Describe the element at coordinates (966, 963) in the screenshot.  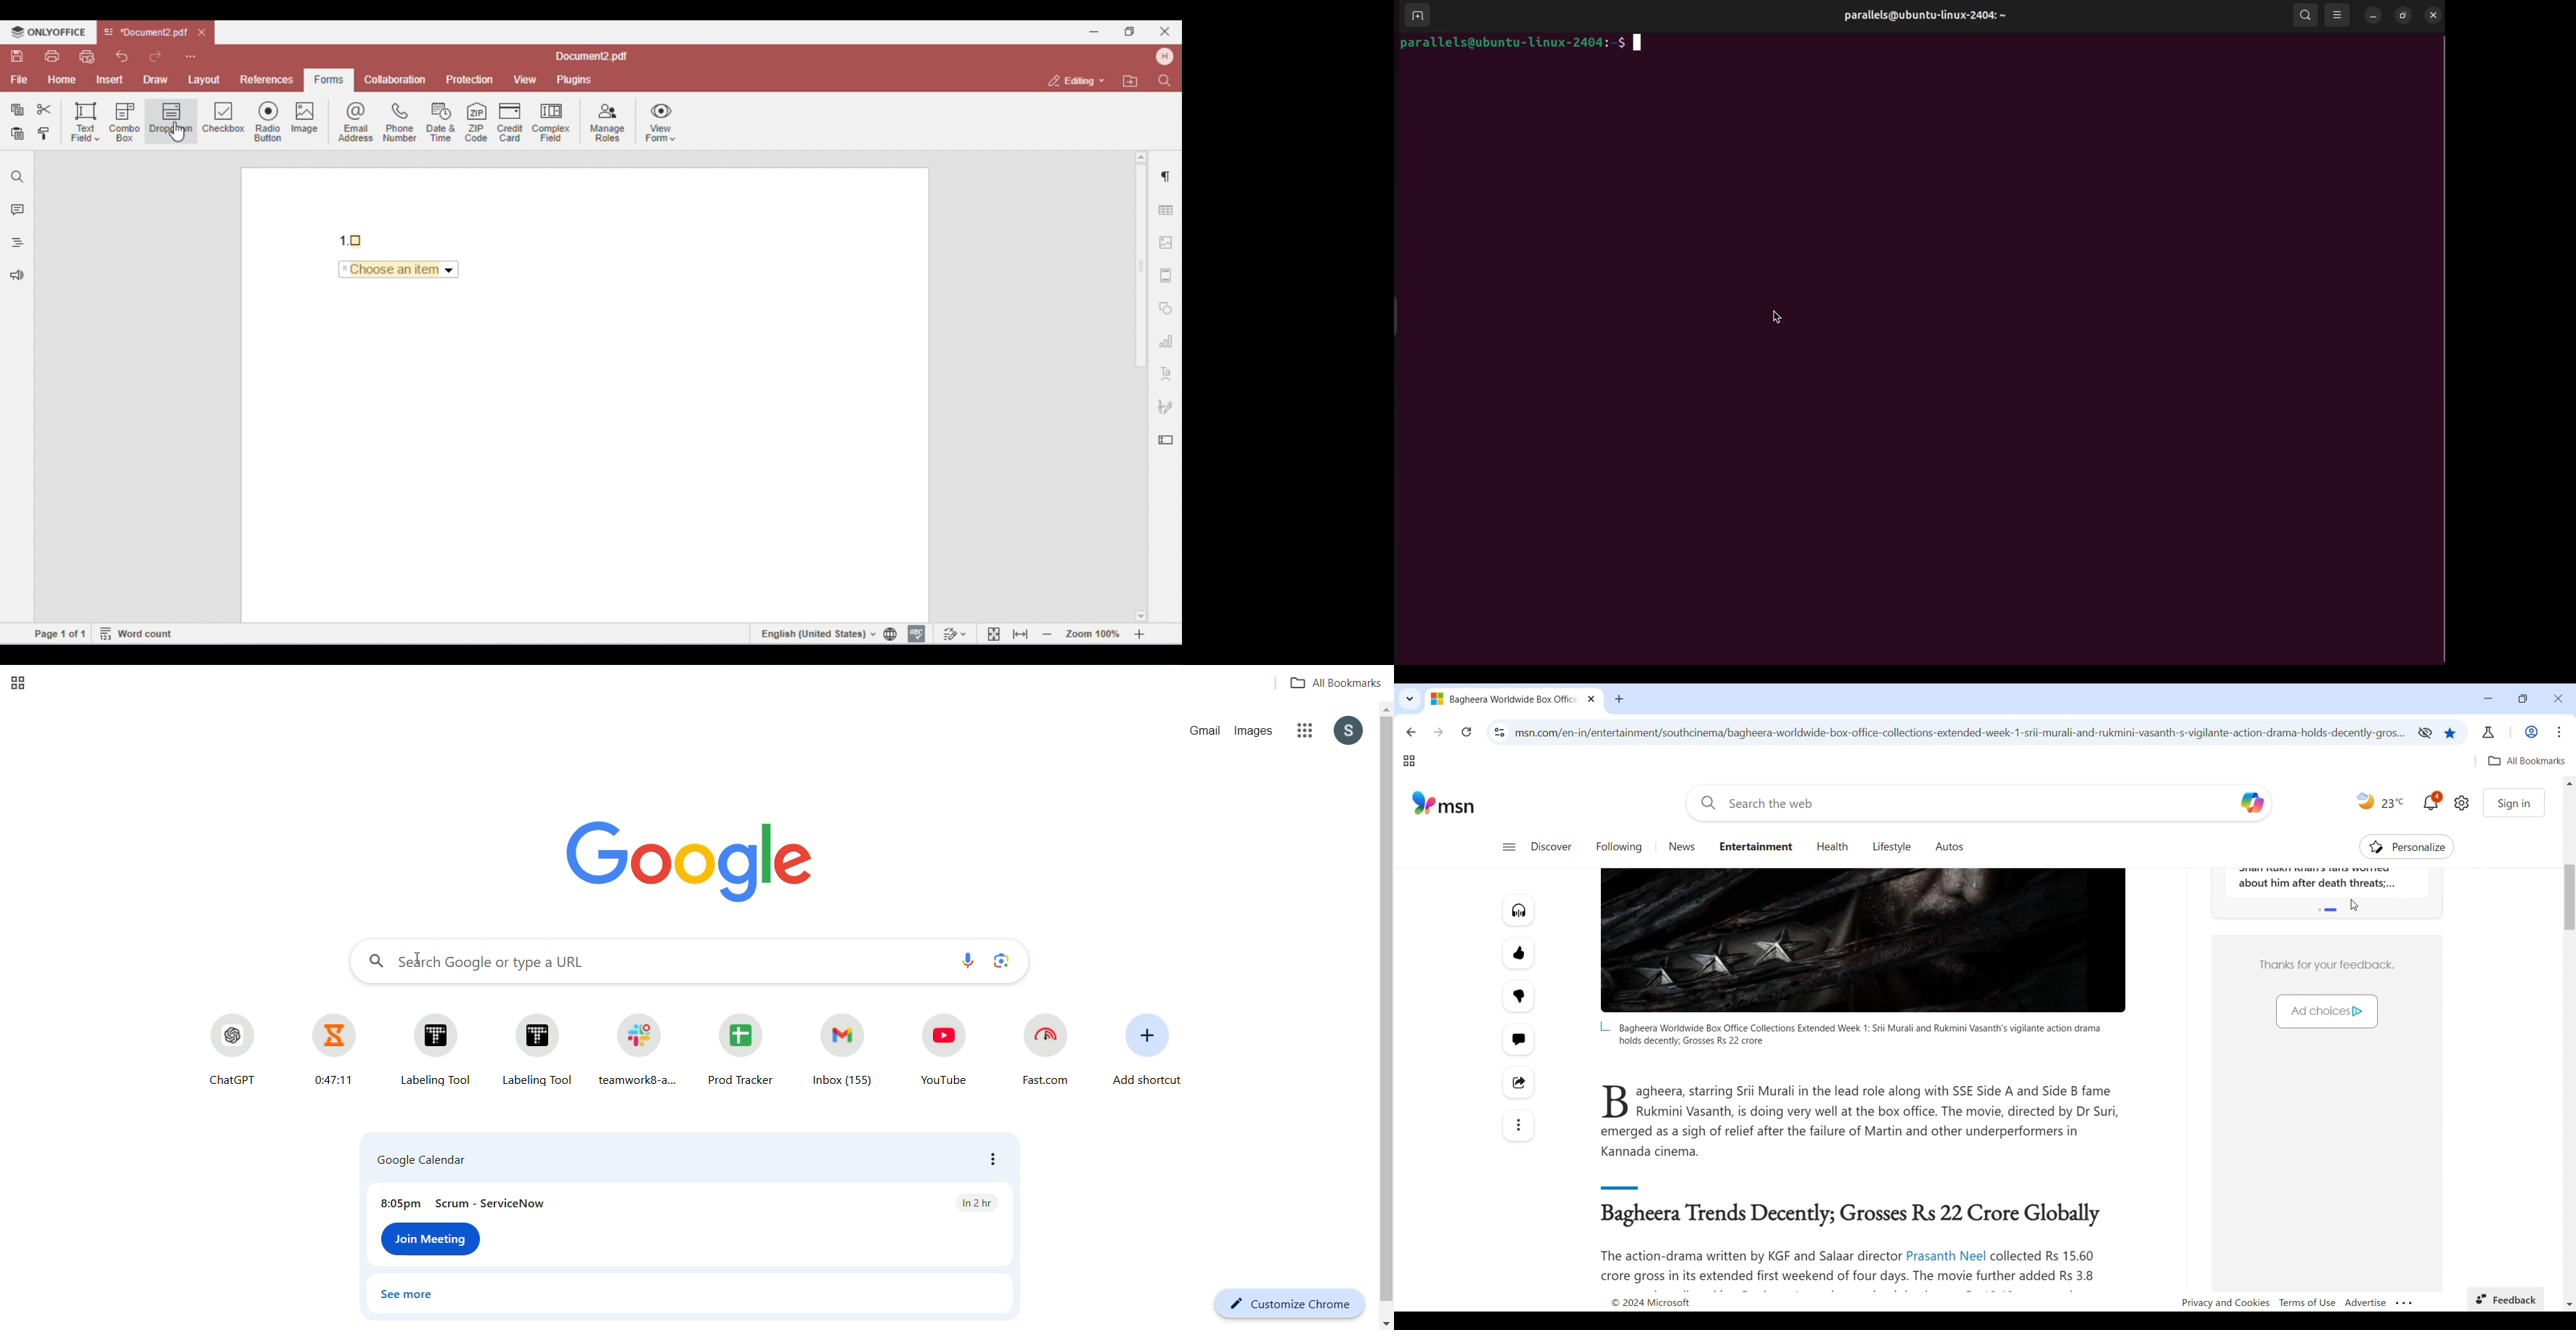
I see `voice search` at that location.